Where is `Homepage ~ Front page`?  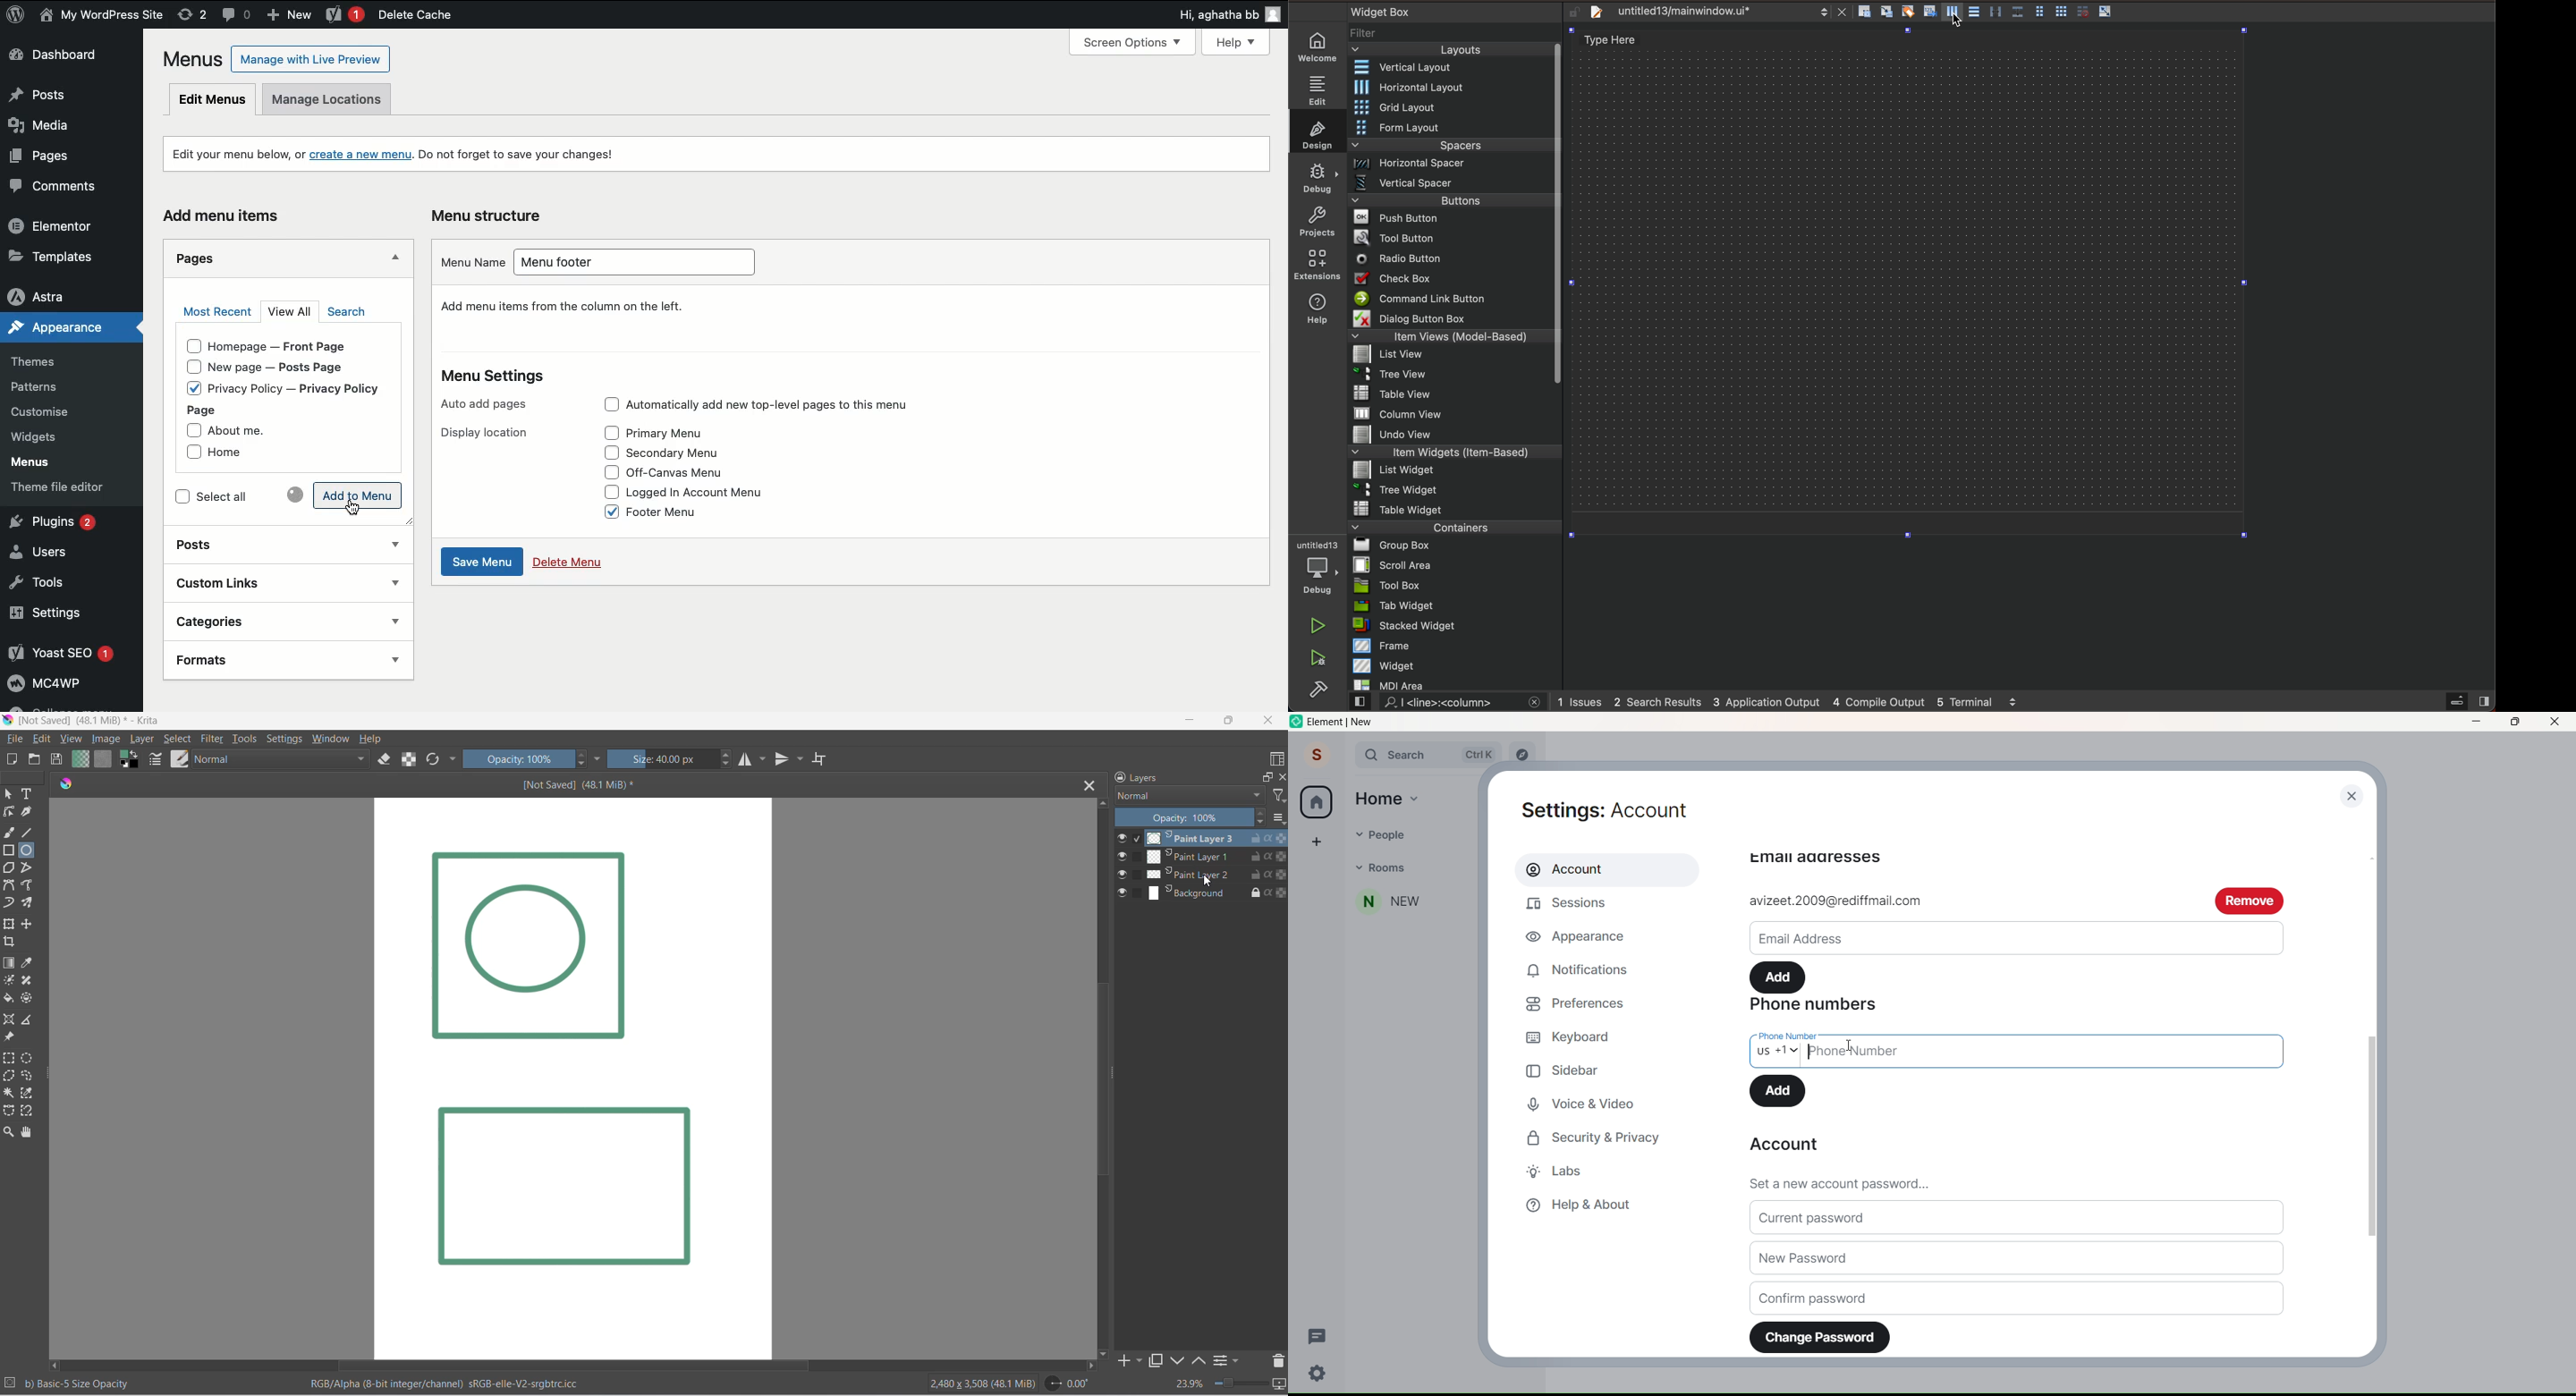
Homepage ~ Front page is located at coordinates (290, 349).